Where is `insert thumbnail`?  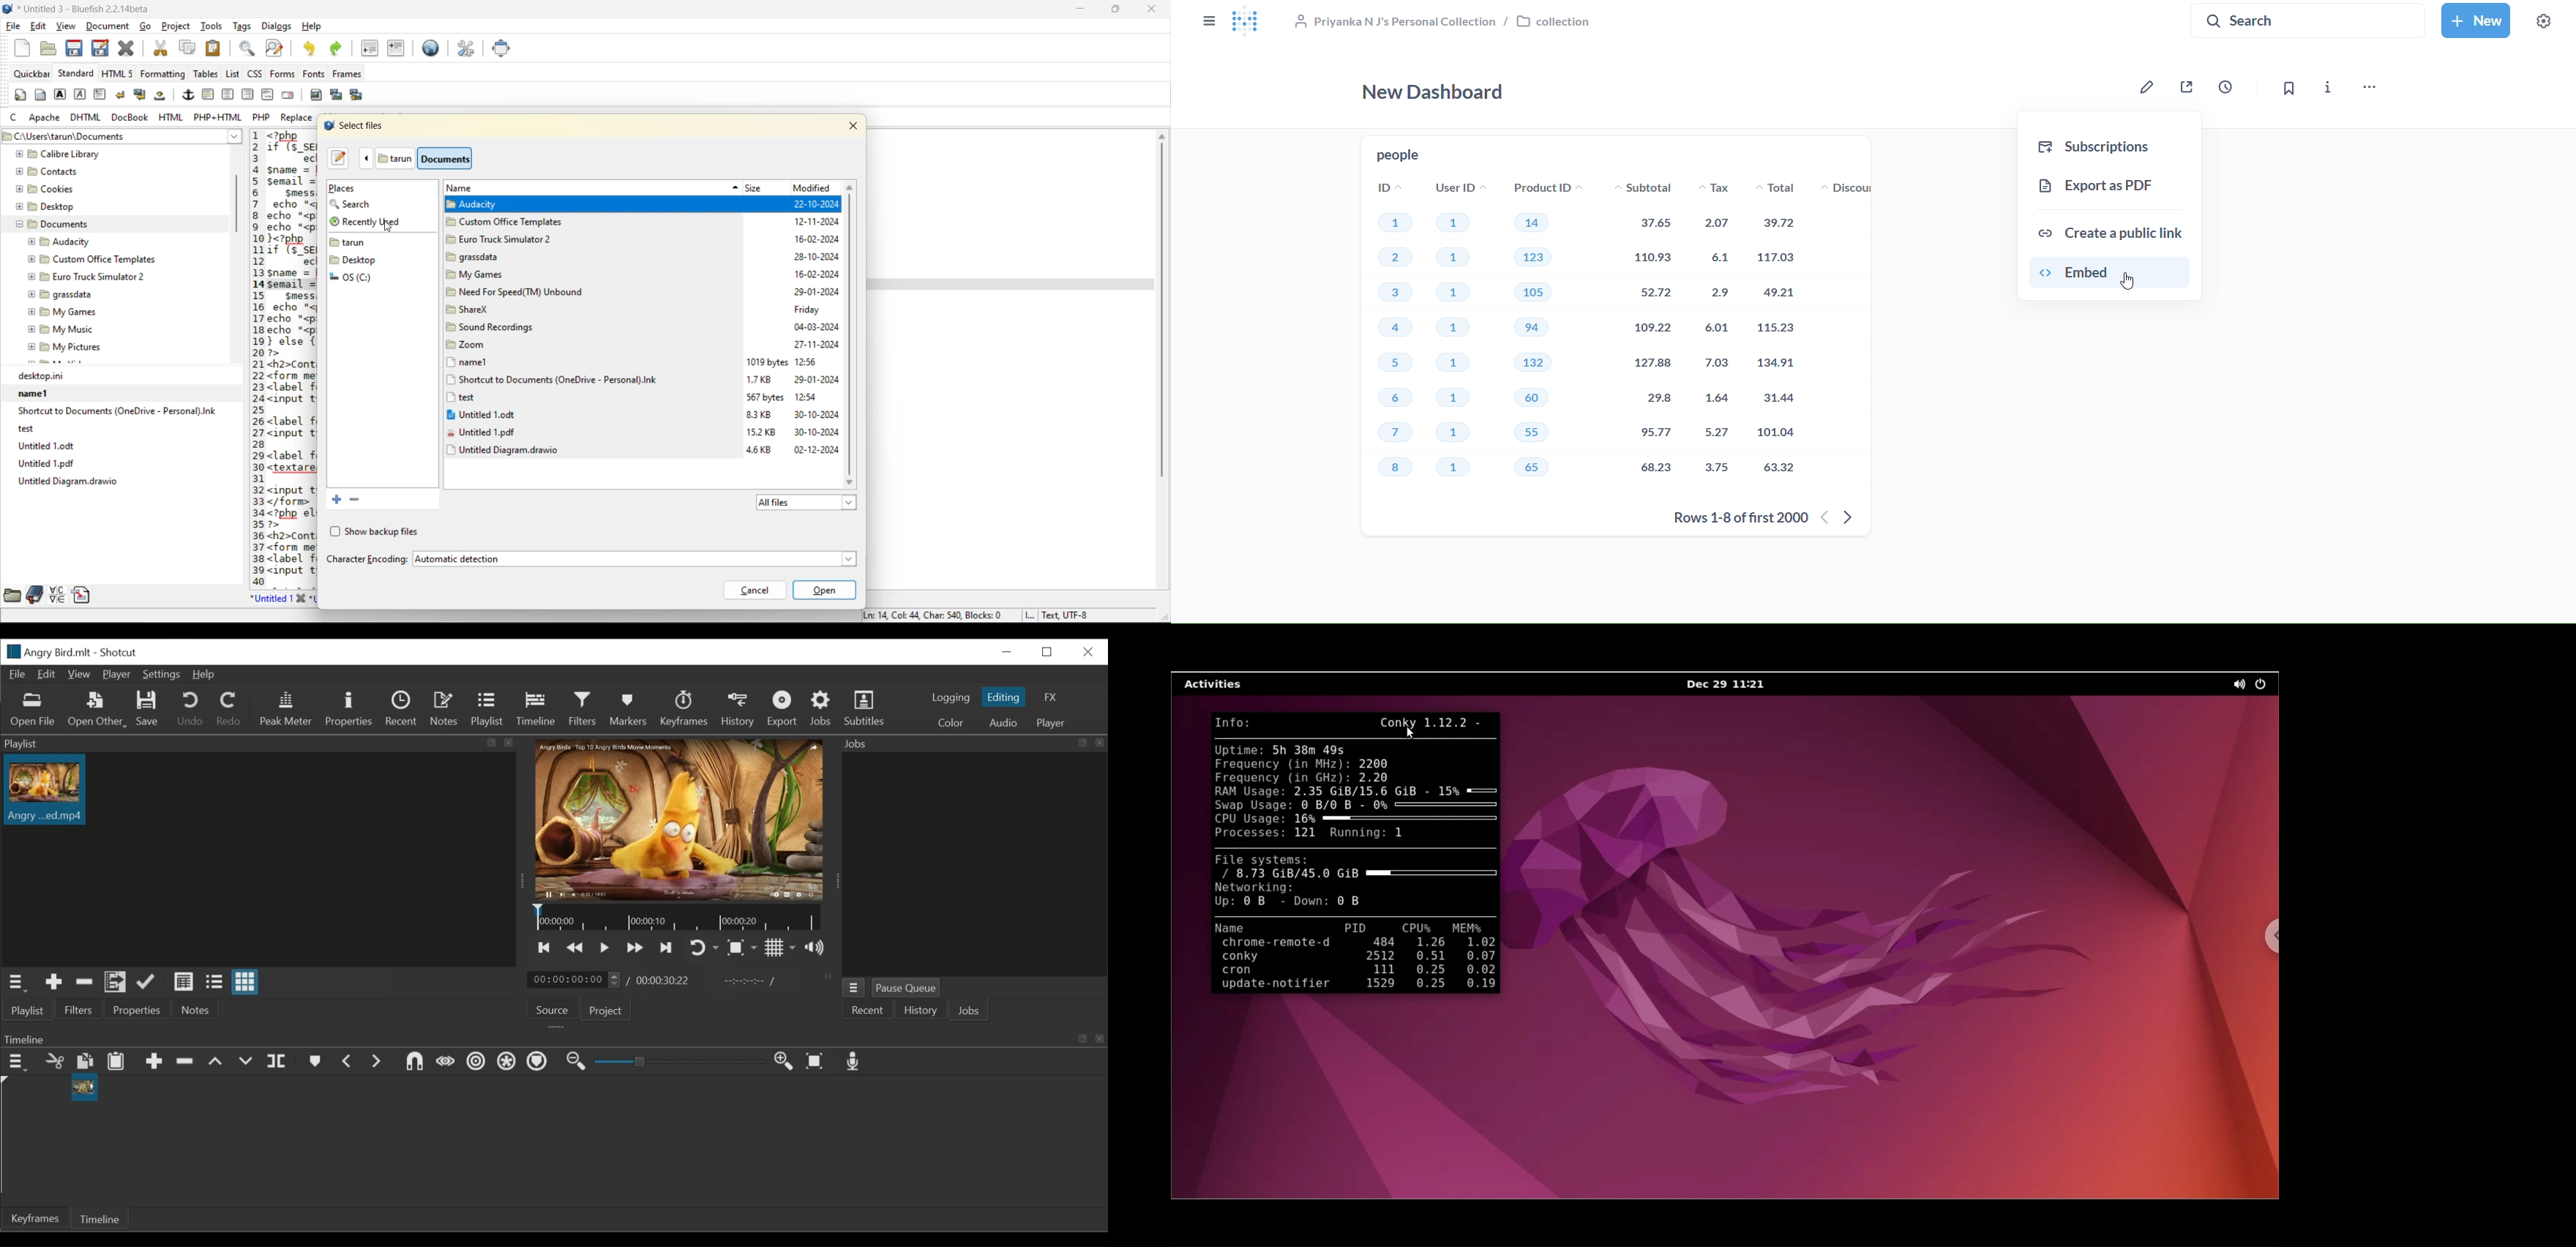
insert thumbnail is located at coordinates (337, 96).